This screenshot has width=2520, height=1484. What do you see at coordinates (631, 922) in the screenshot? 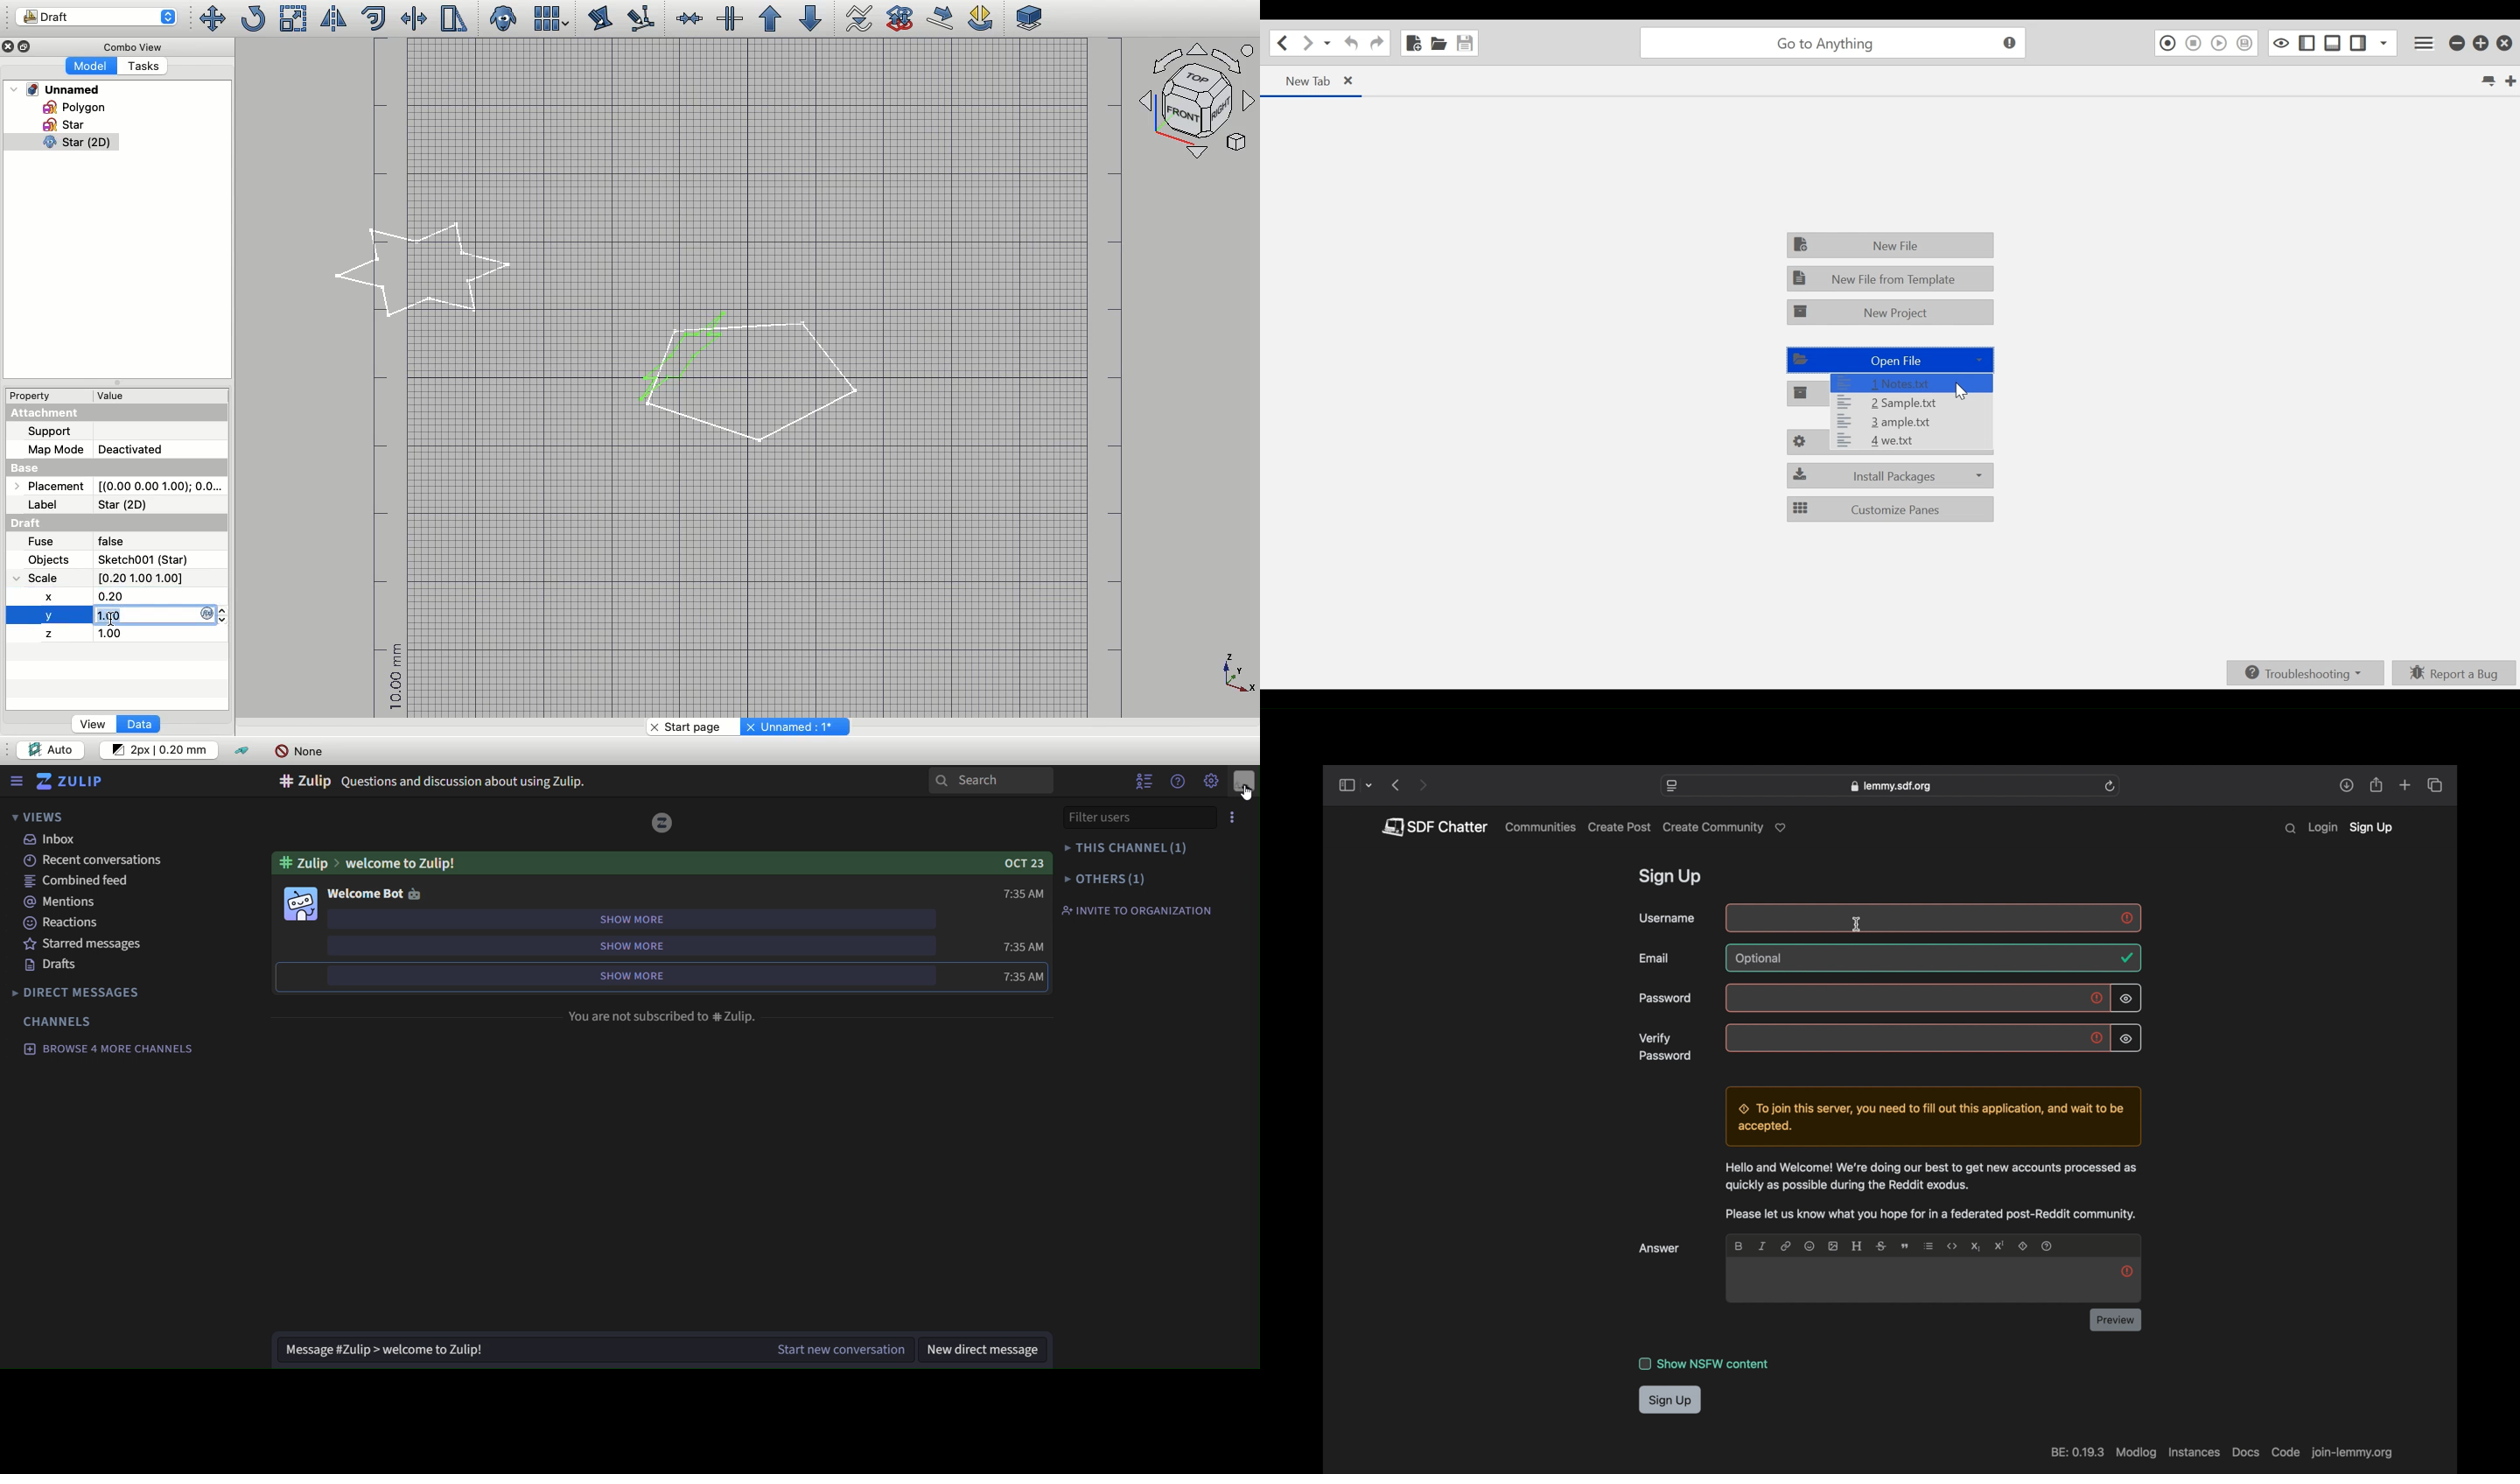
I see ` show more` at bounding box center [631, 922].